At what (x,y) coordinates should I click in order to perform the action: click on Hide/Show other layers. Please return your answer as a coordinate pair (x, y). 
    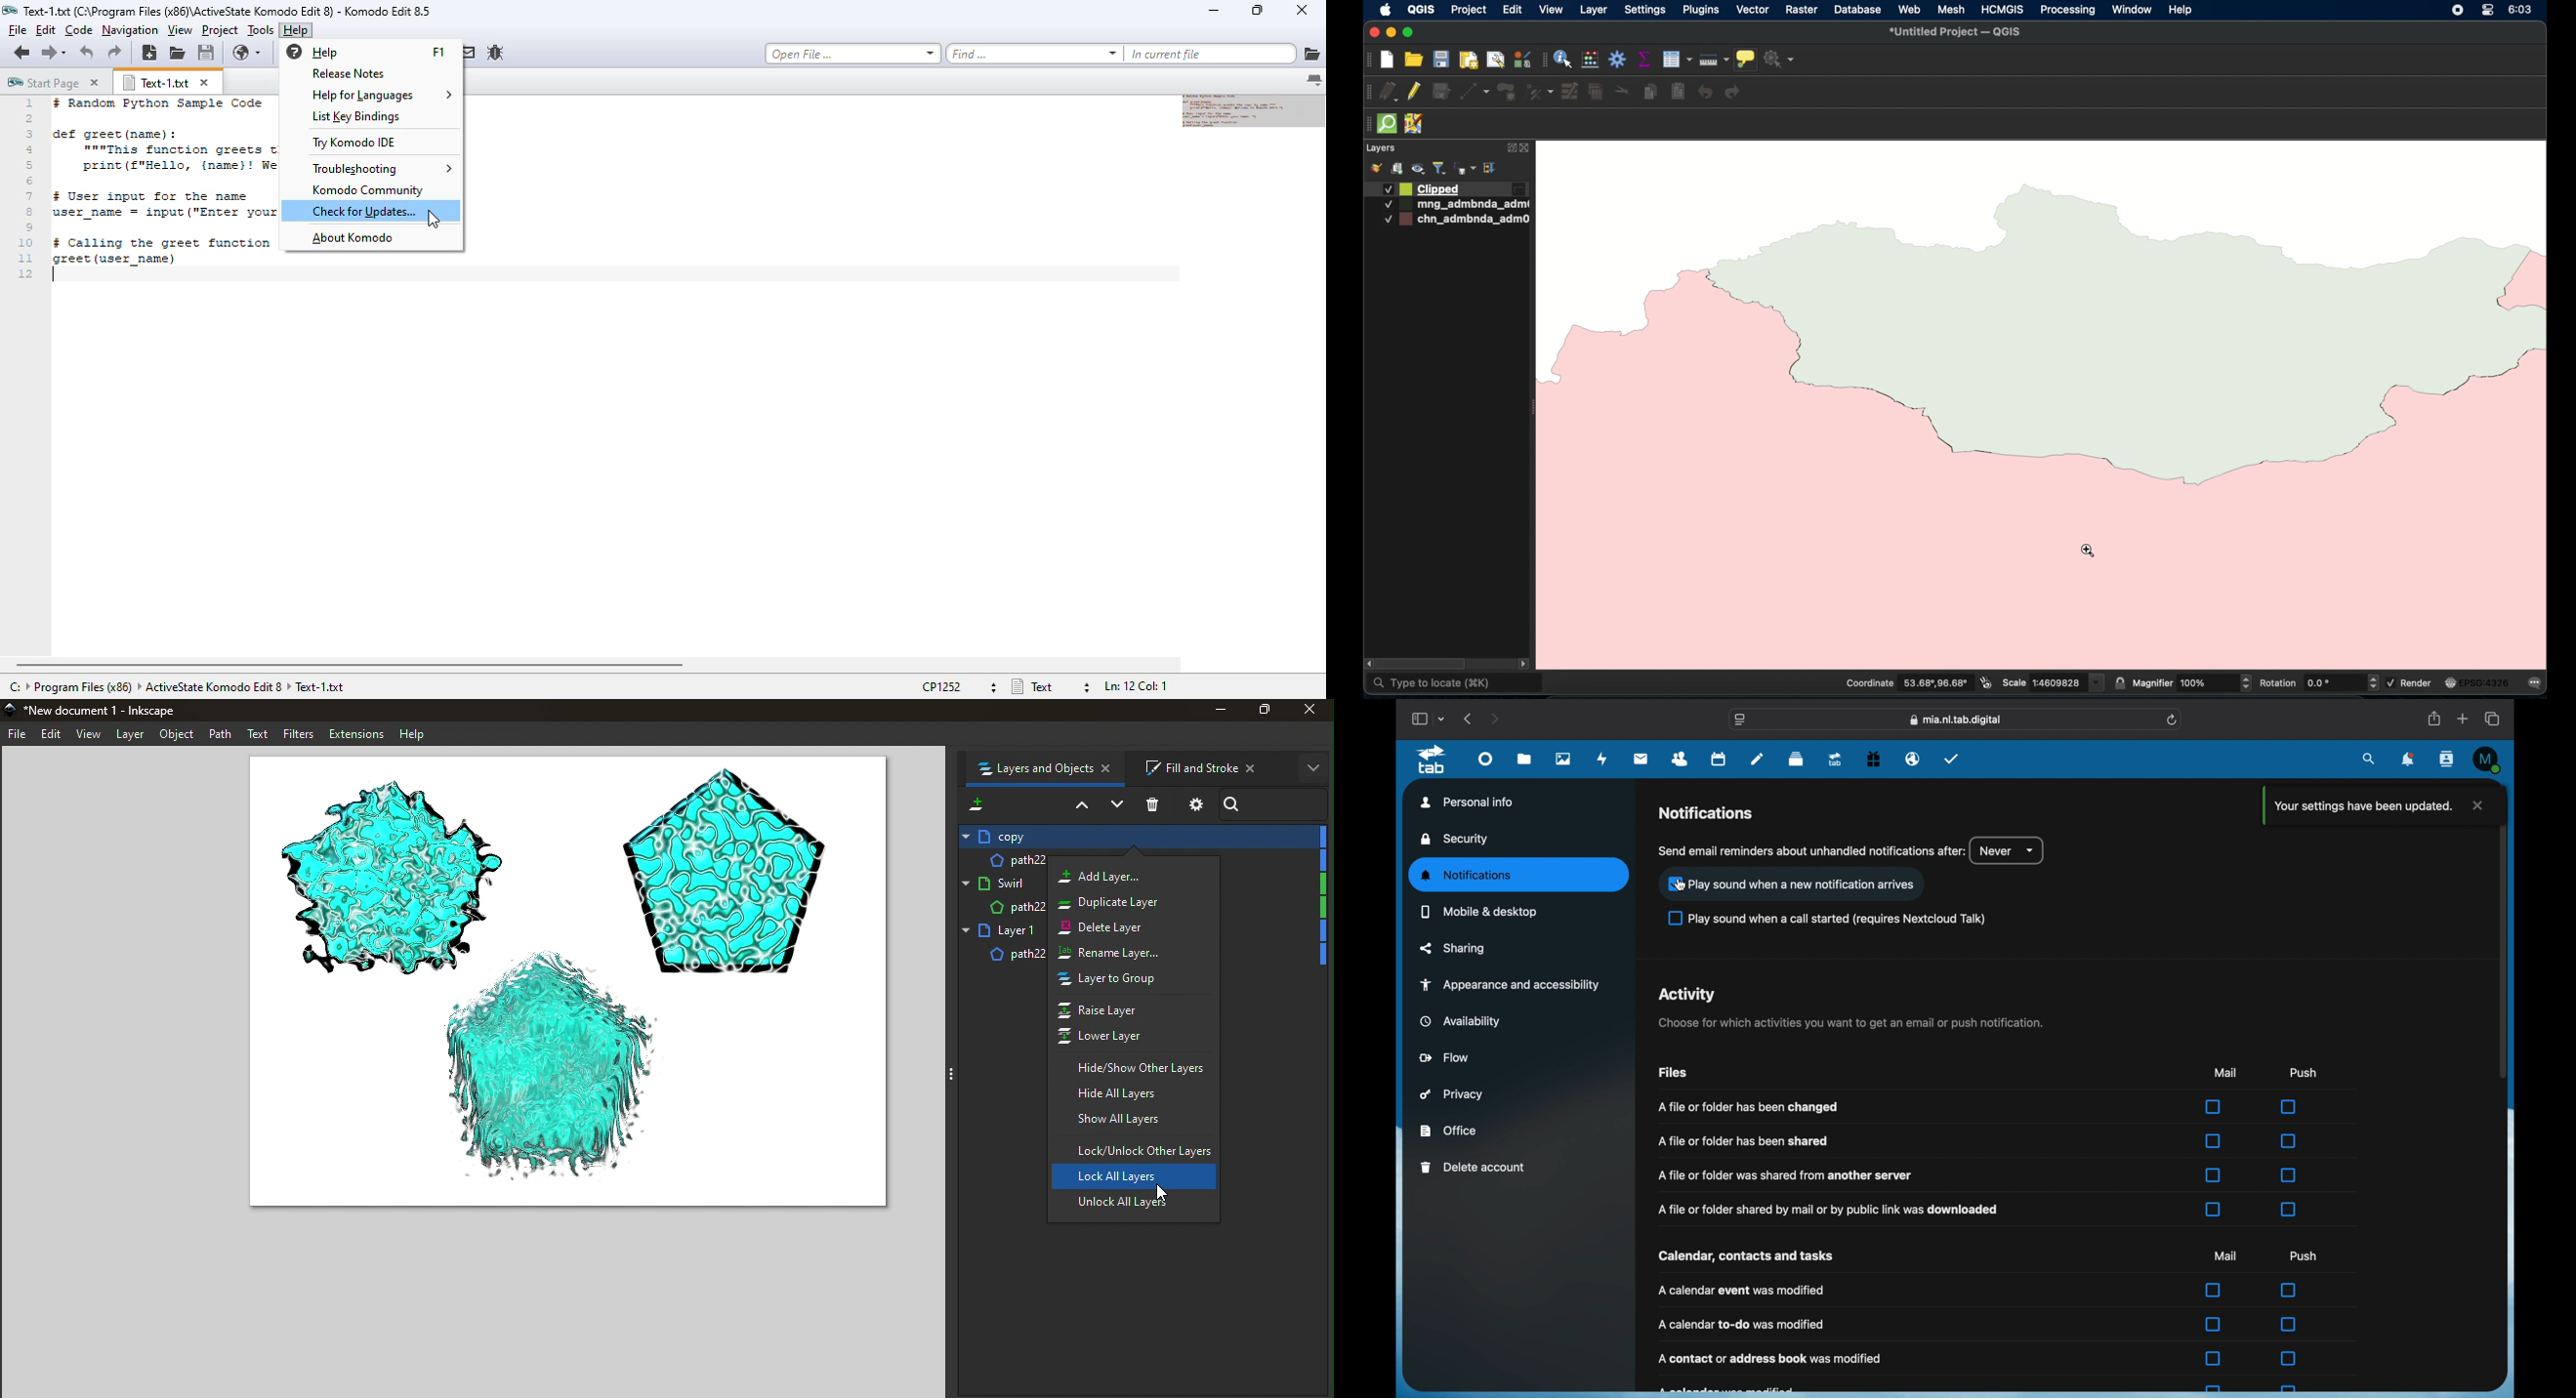
    Looking at the image, I should click on (1130, 1066).